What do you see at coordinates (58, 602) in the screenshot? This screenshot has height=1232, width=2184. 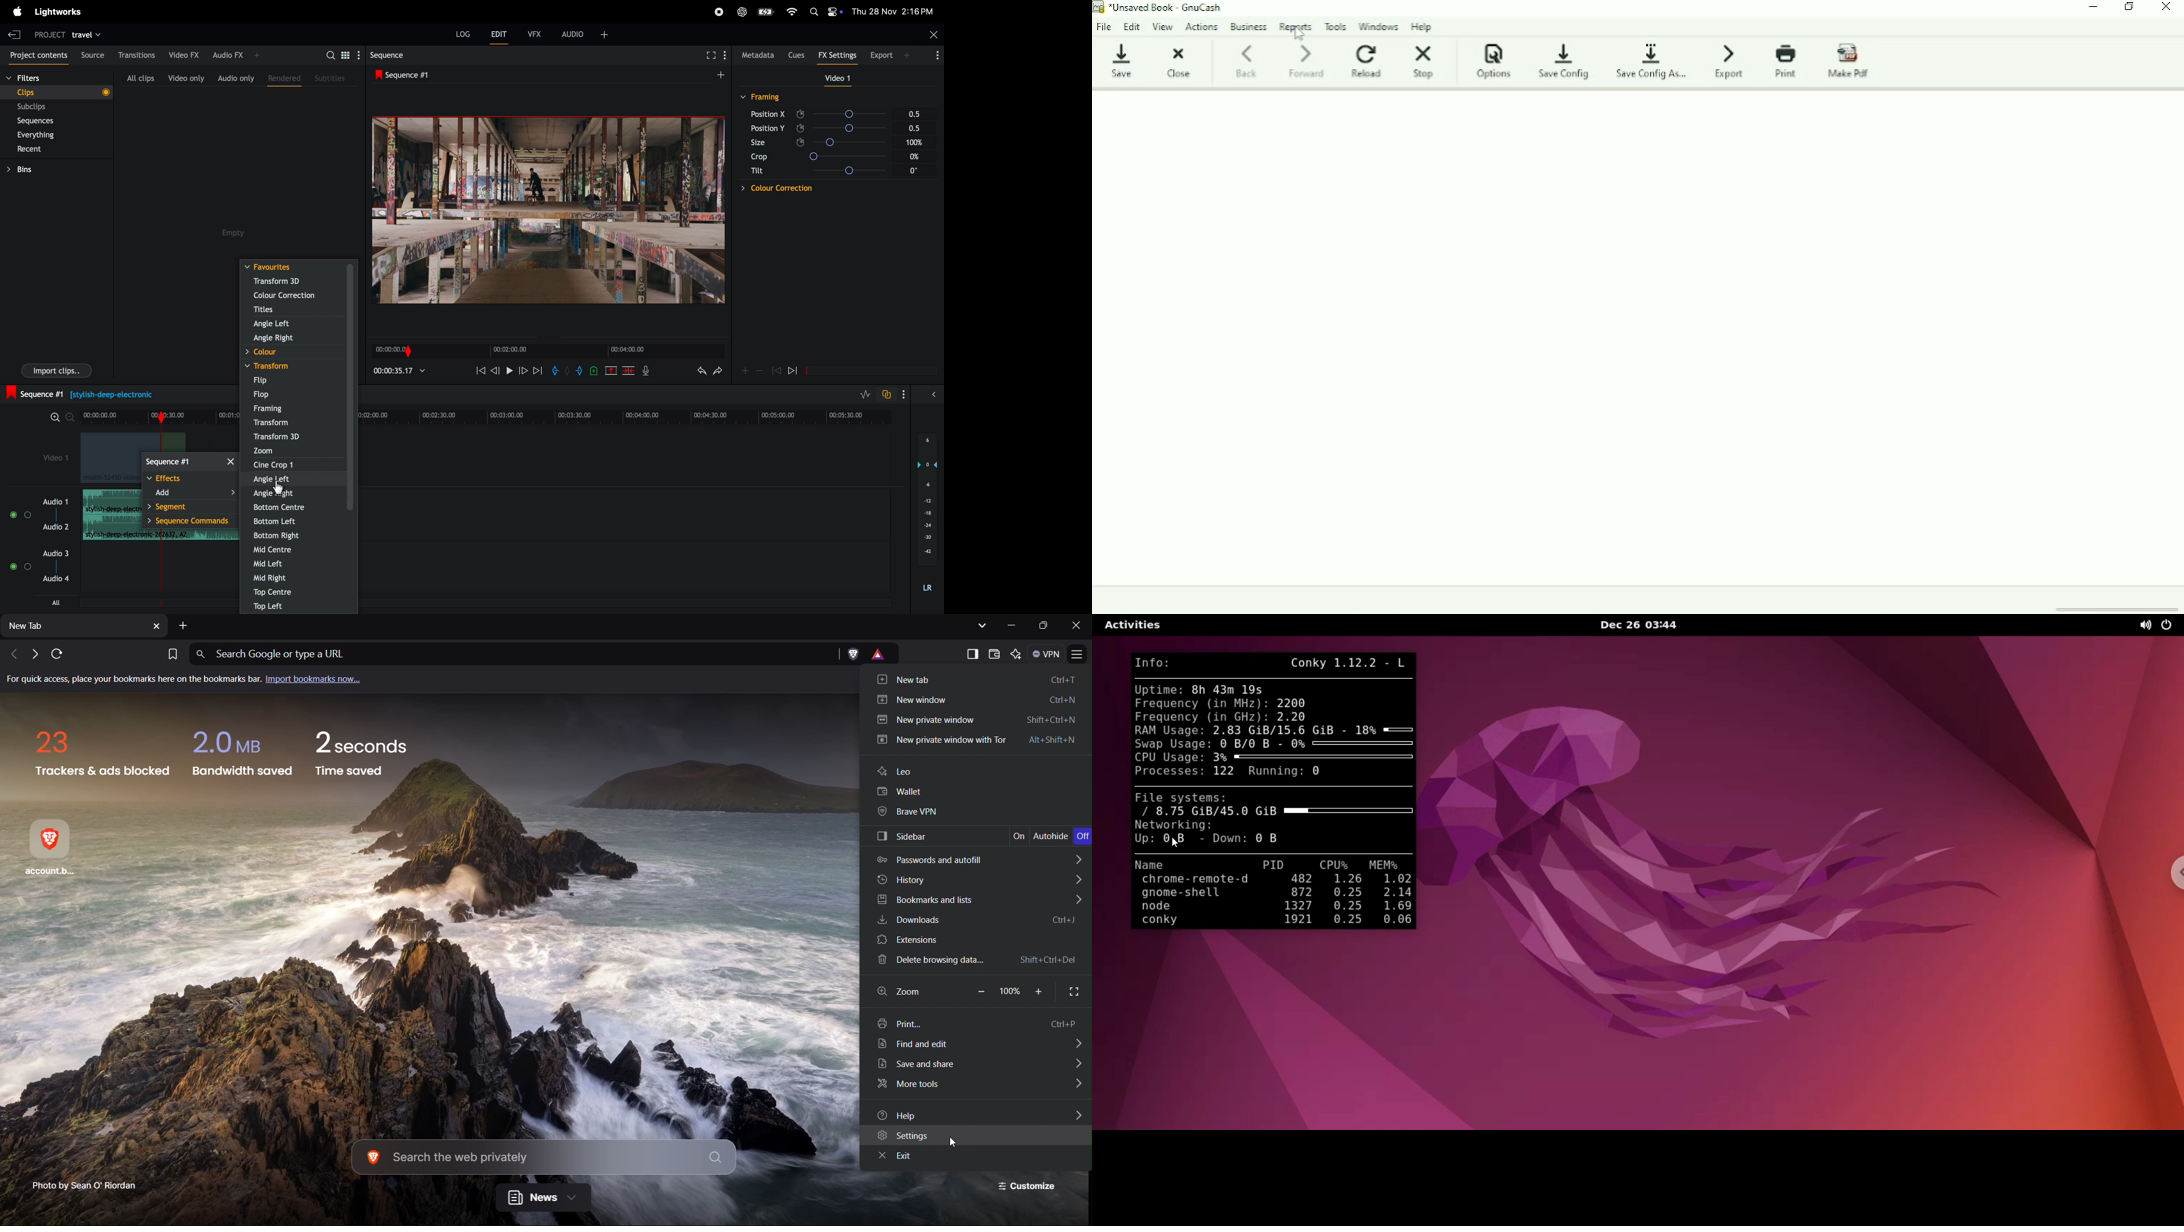 I see `all` at bounding box center [58, 602].